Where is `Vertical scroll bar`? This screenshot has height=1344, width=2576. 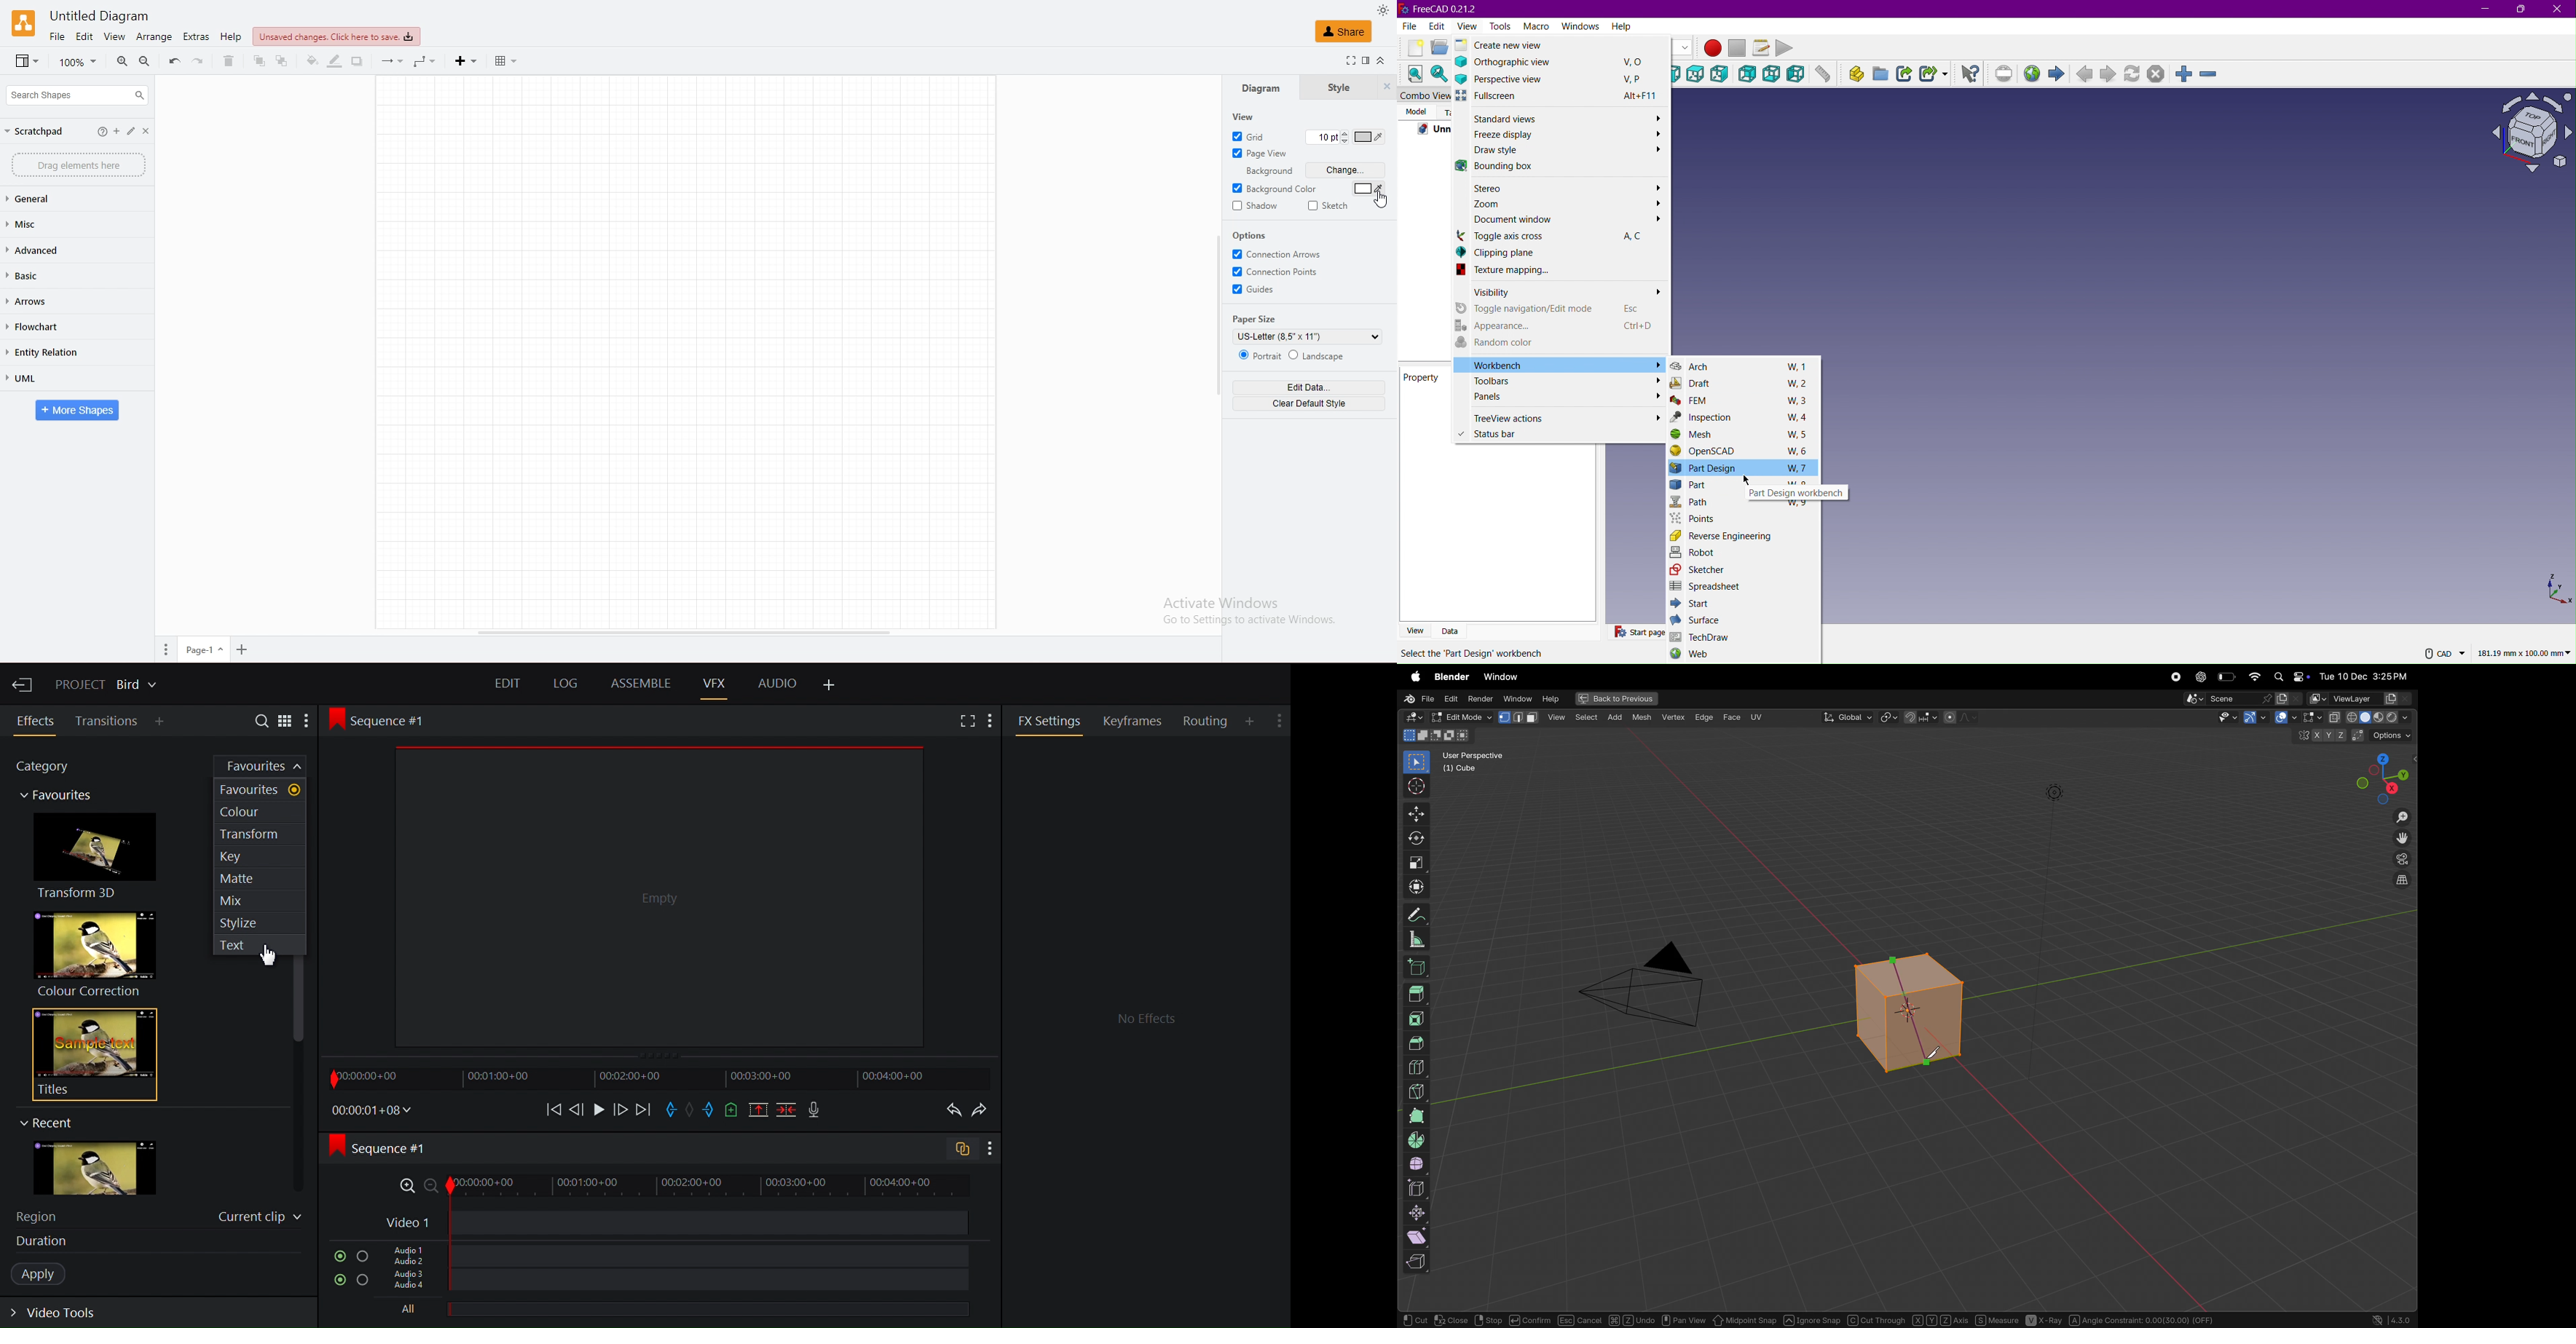 Vertical scroll bar is located at coordinates (300, 1000).